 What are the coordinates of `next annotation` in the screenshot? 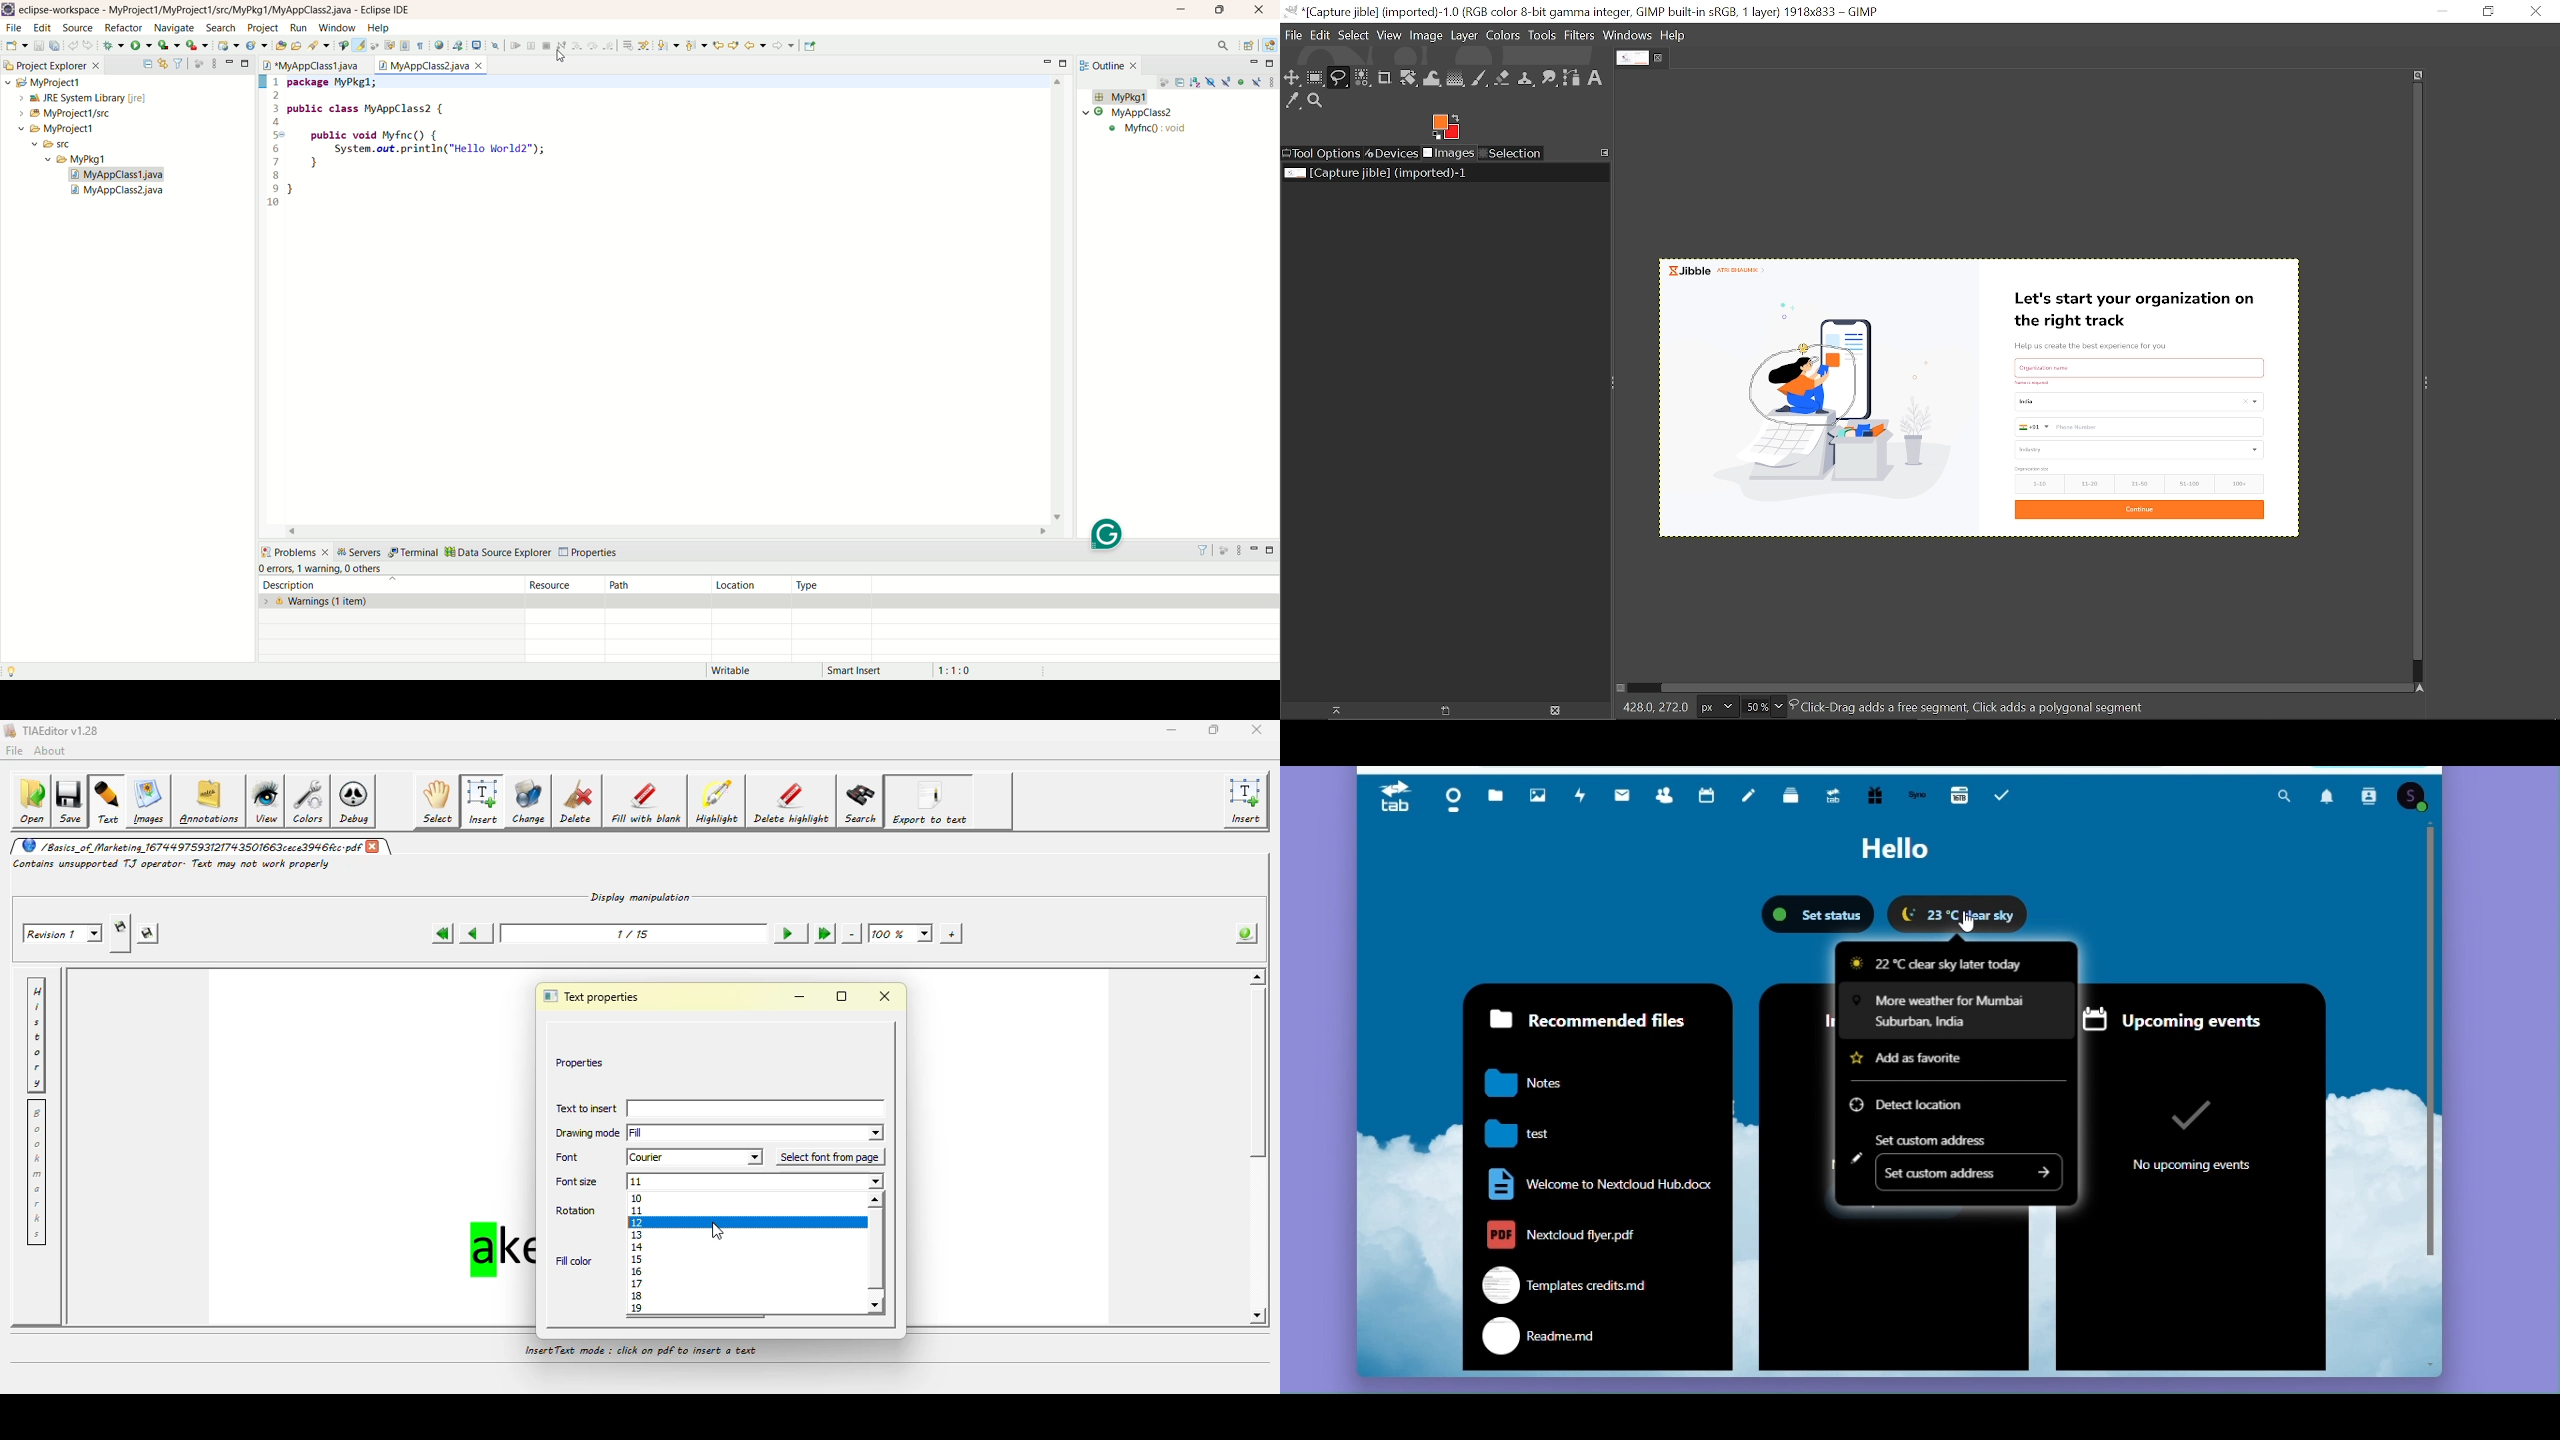 It's located at (669, 46).